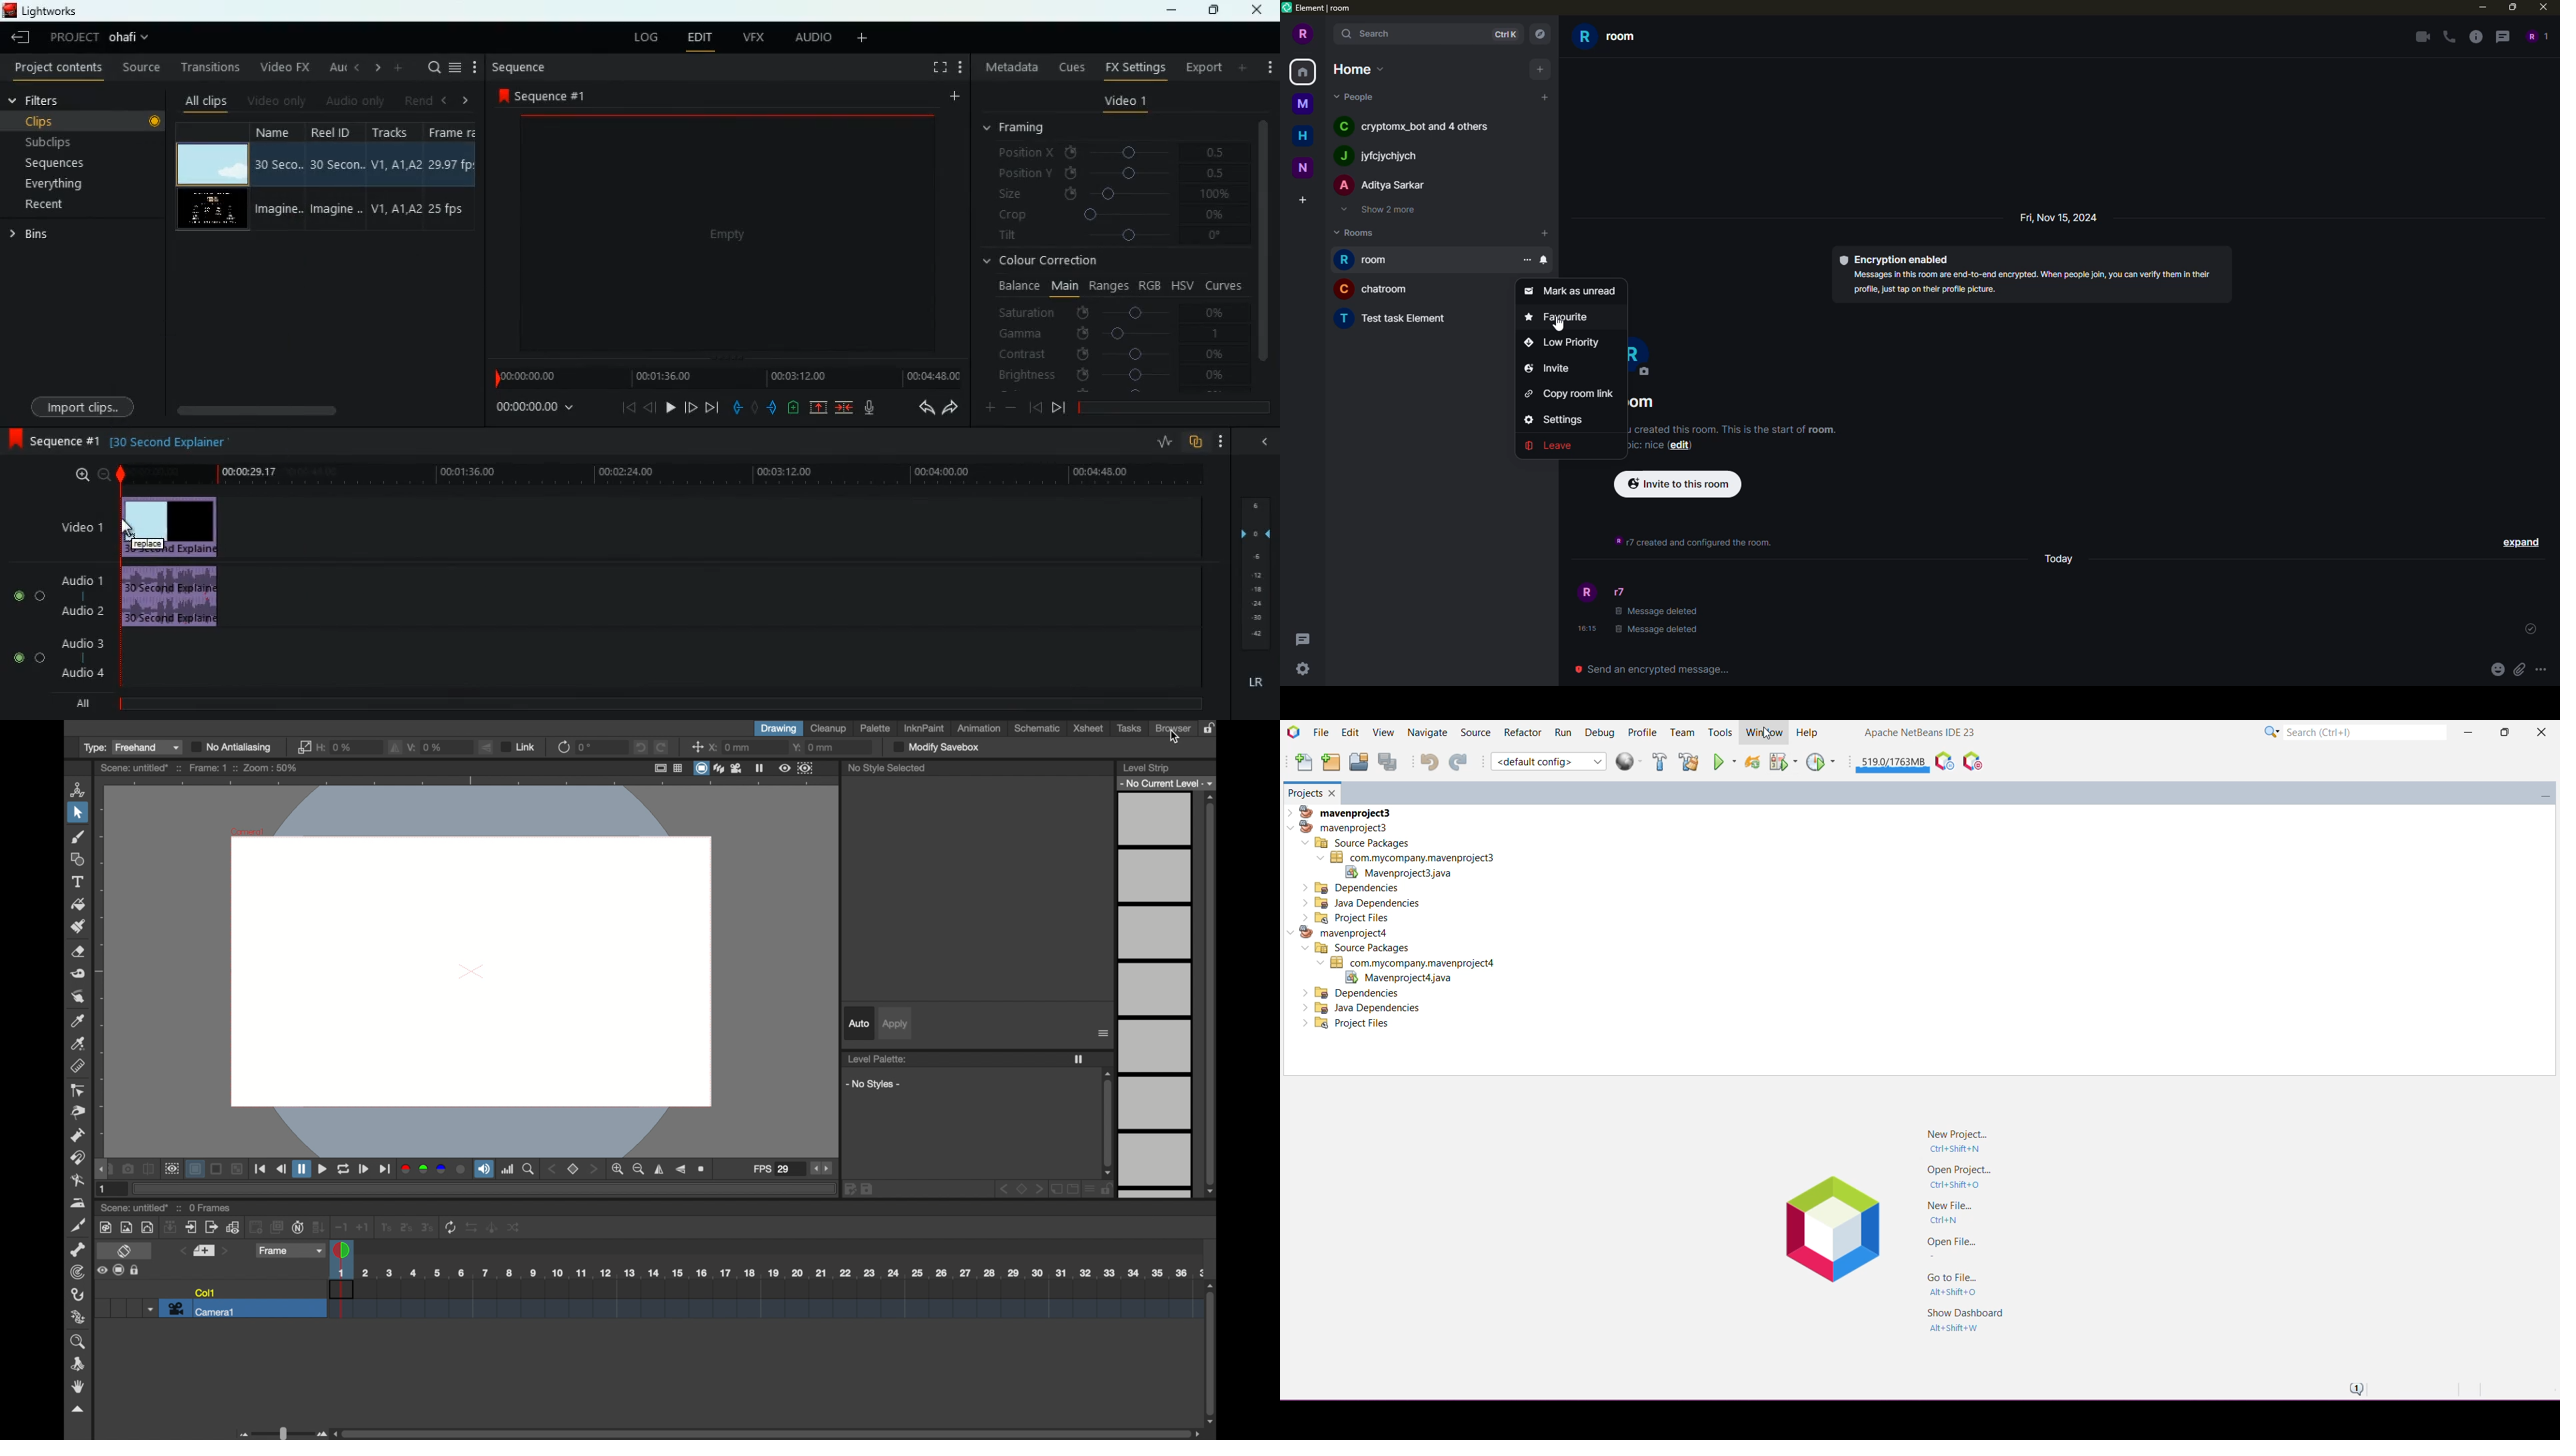 The height and width of the screenshot is (1456, 2576). I want to click on Profile, so click(1643, 733).